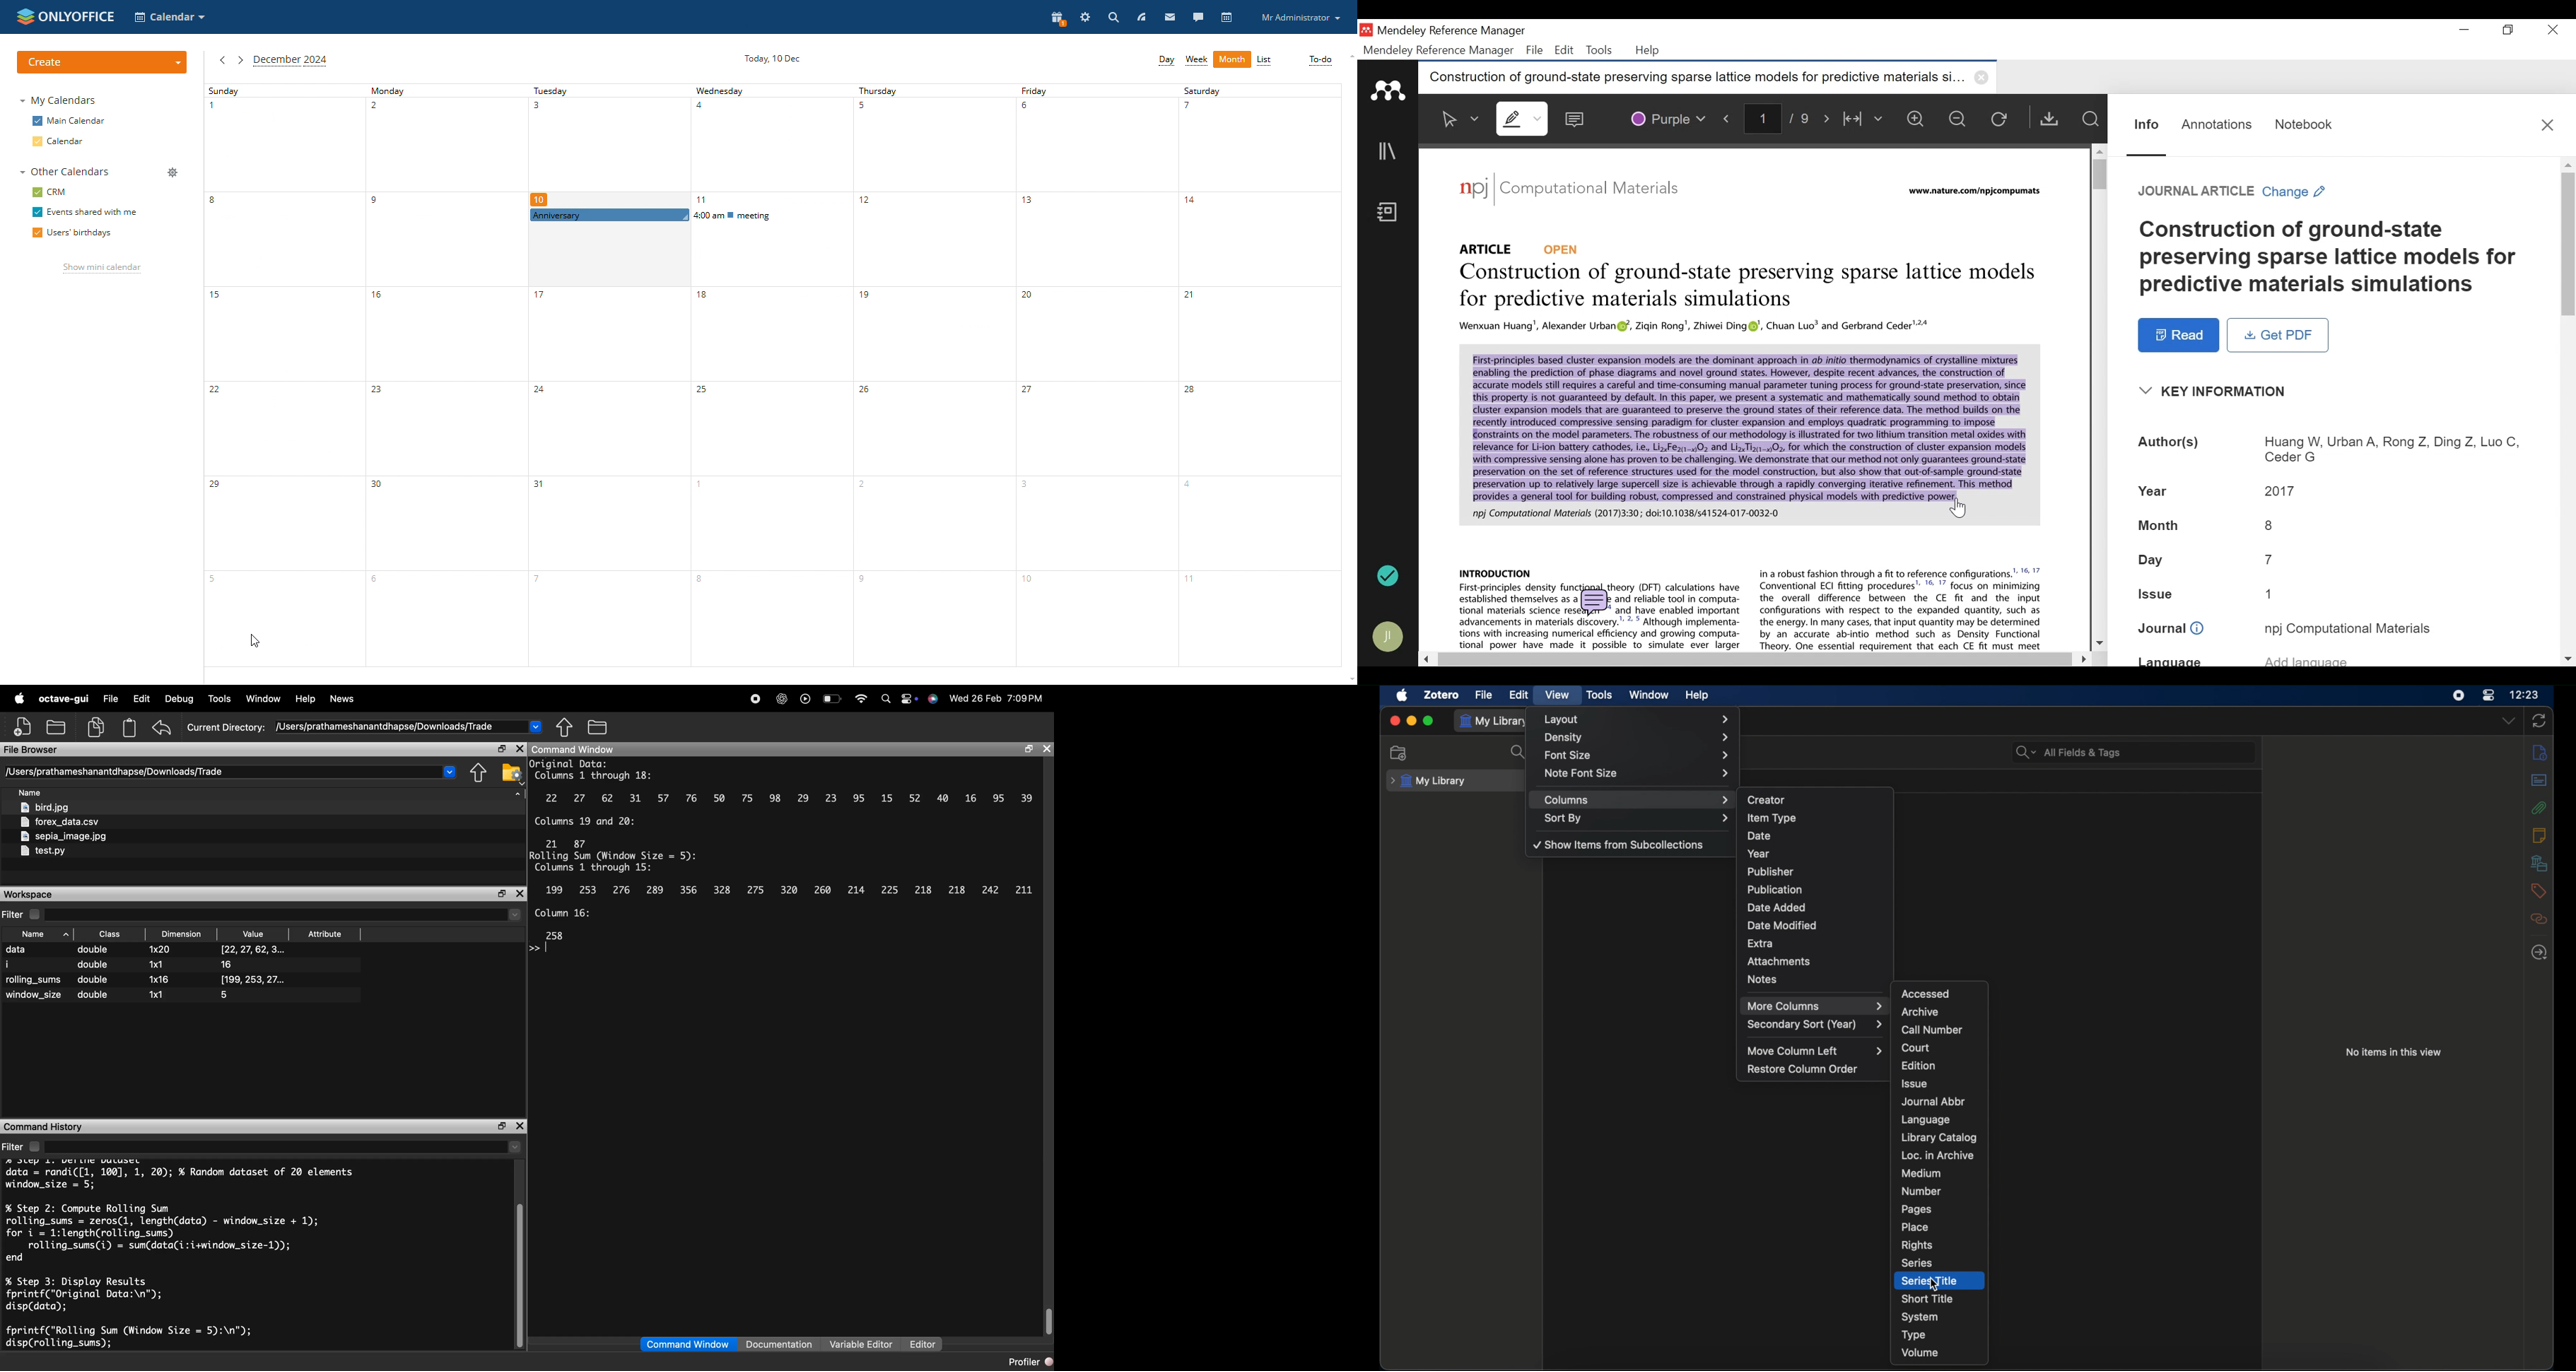 This screenshot has width=2576, height=1372. I want to click on Vertical Scroll bar, so click(2569, 243).